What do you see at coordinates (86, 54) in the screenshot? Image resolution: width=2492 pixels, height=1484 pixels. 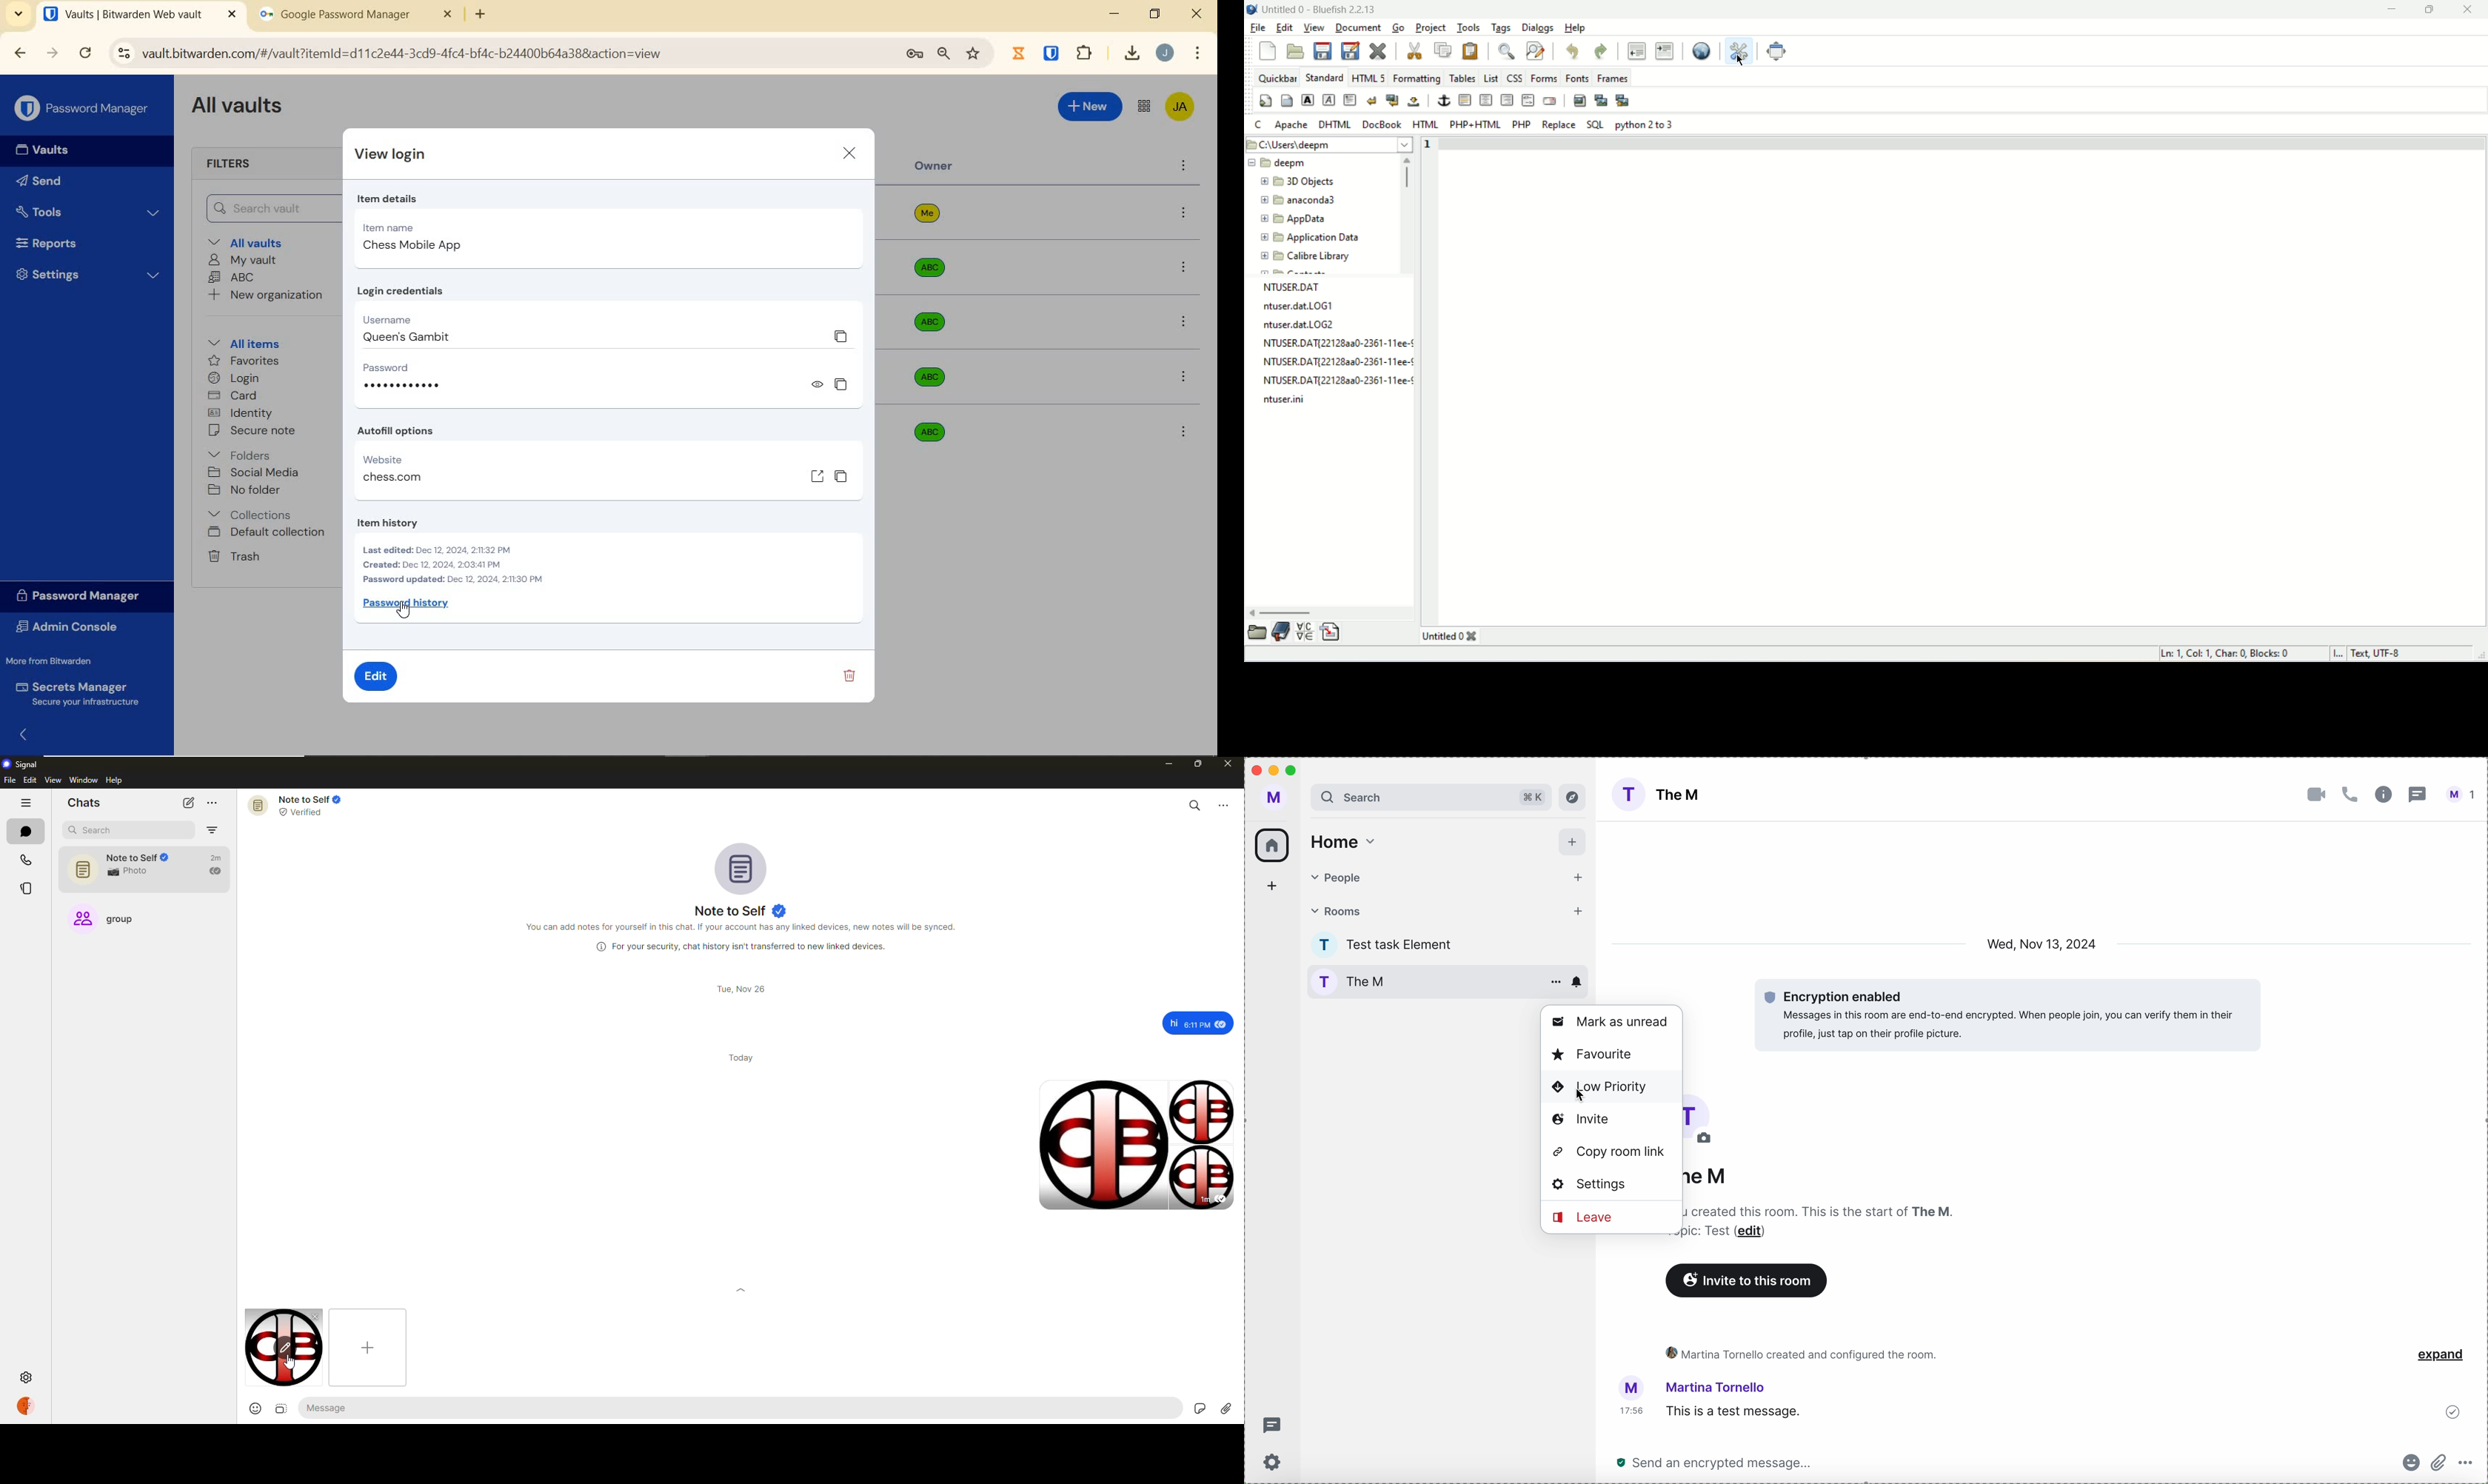 I see `reload` at bounding box center [86, 54].